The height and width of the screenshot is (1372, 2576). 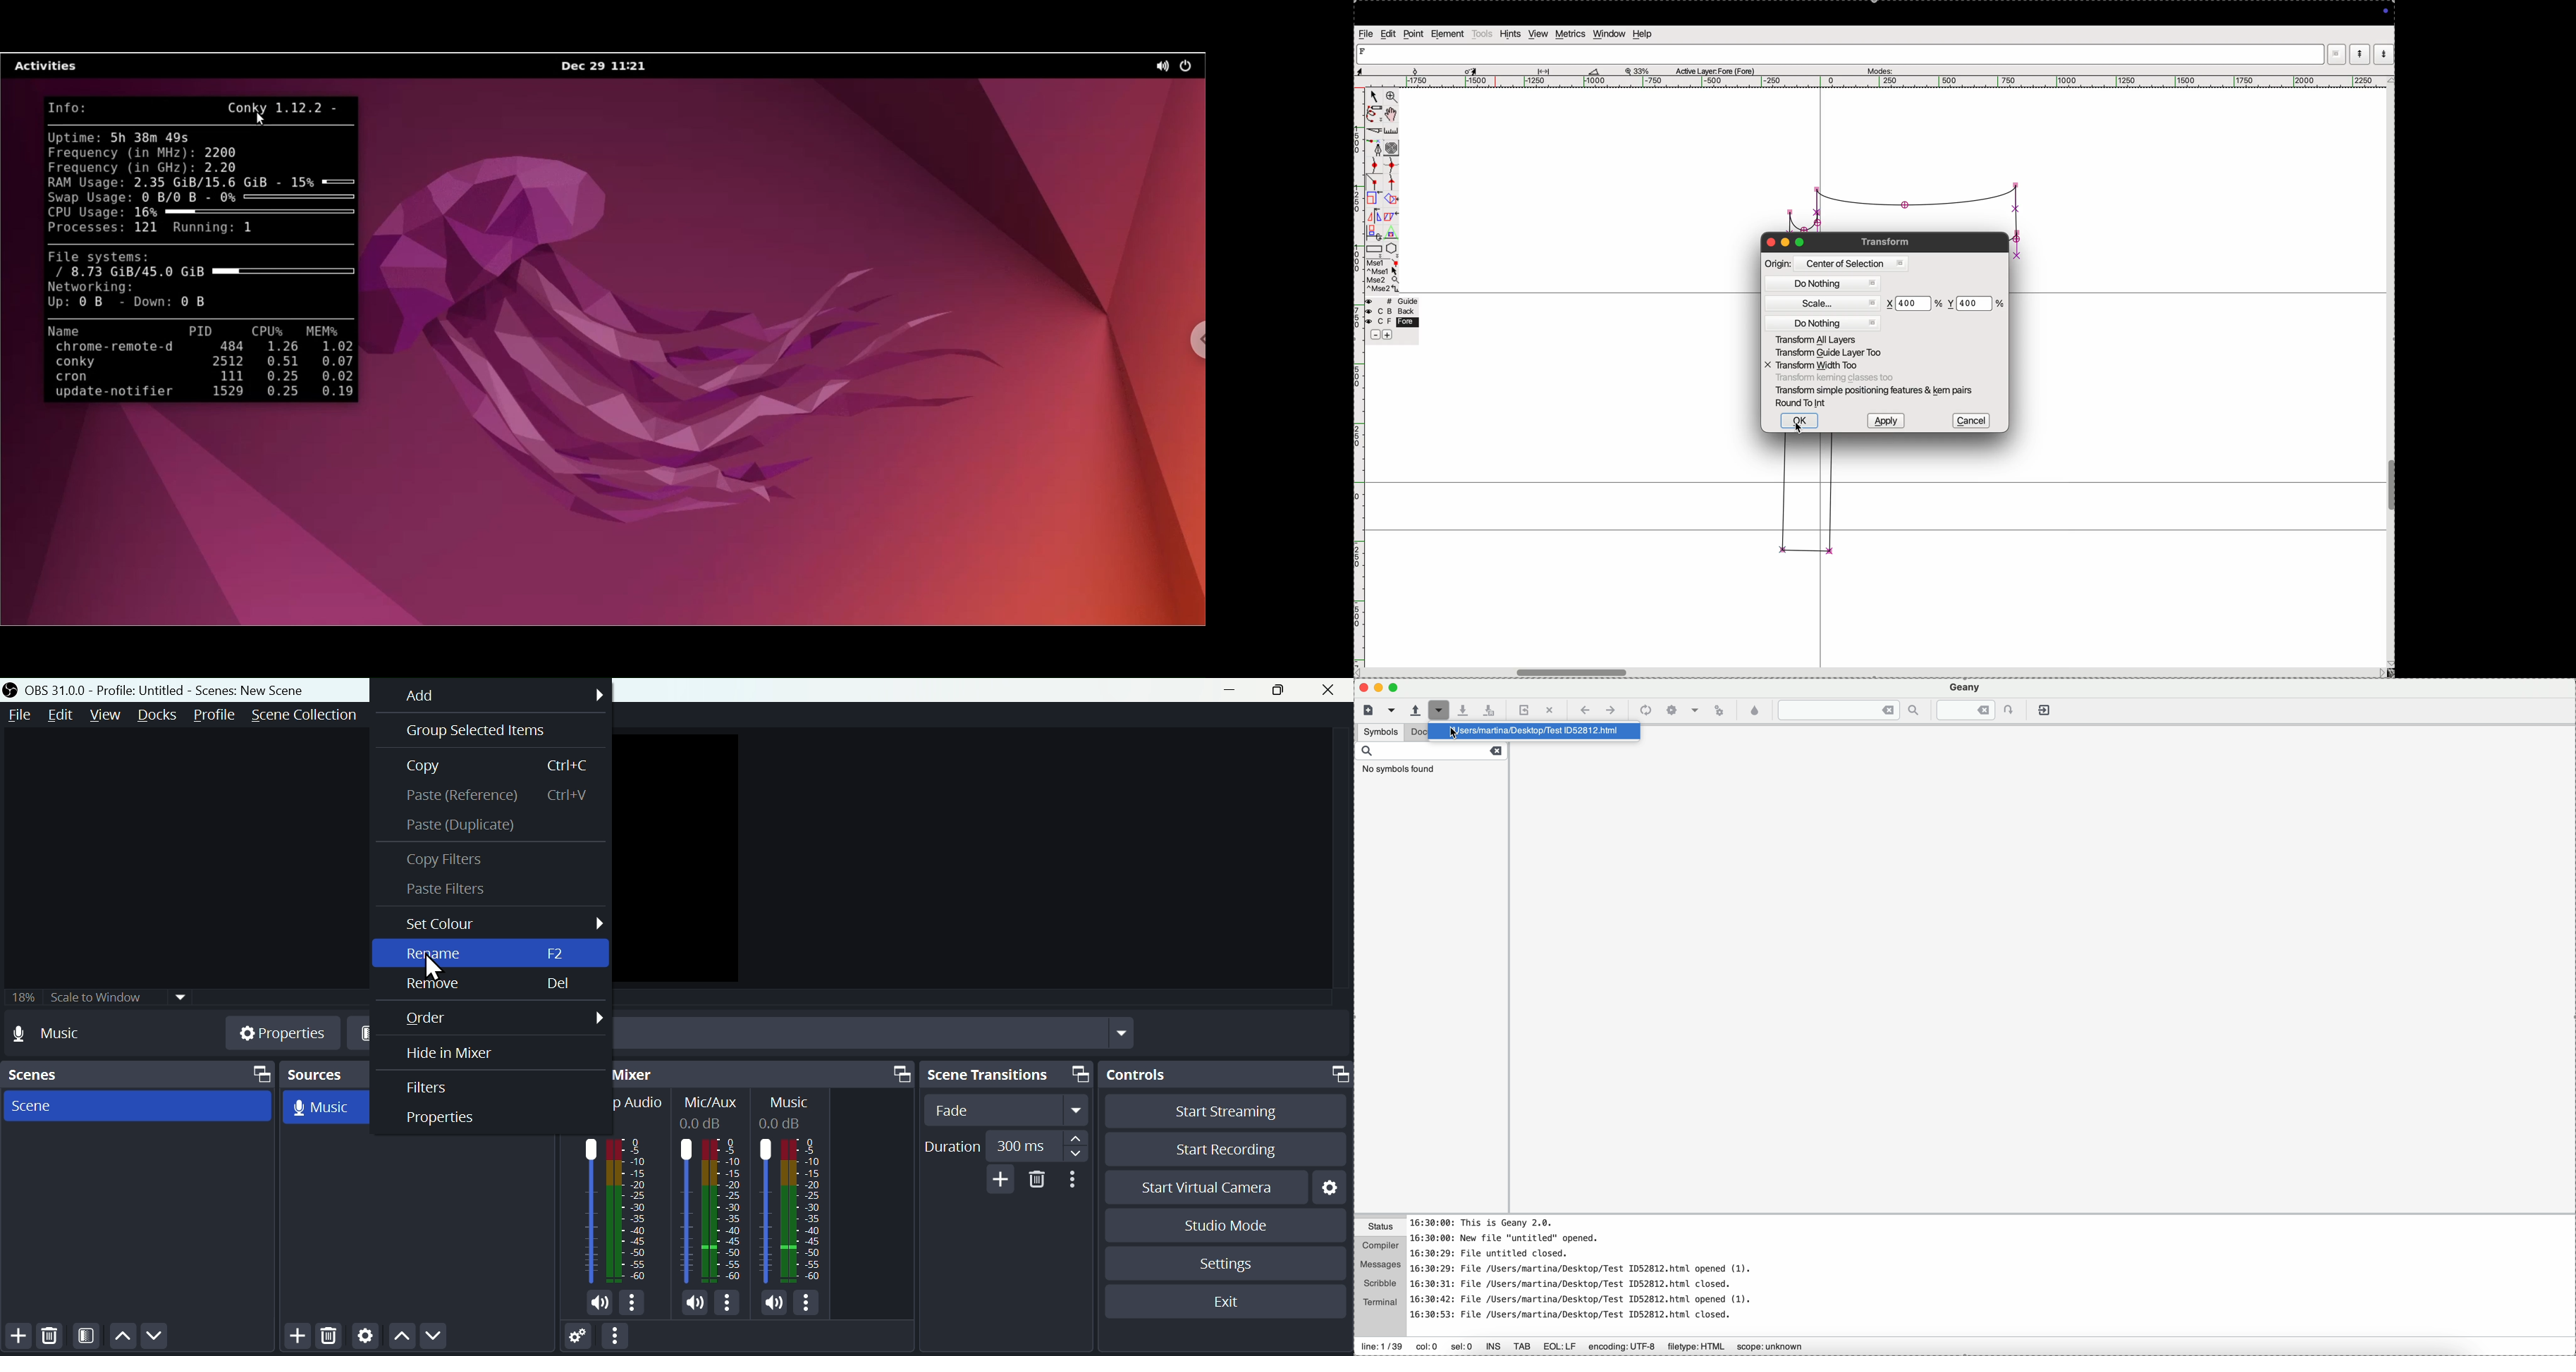 What do you see at coordinates (708, 1123) in the screenshot?
I see `` at bounding box center [708, 1123].